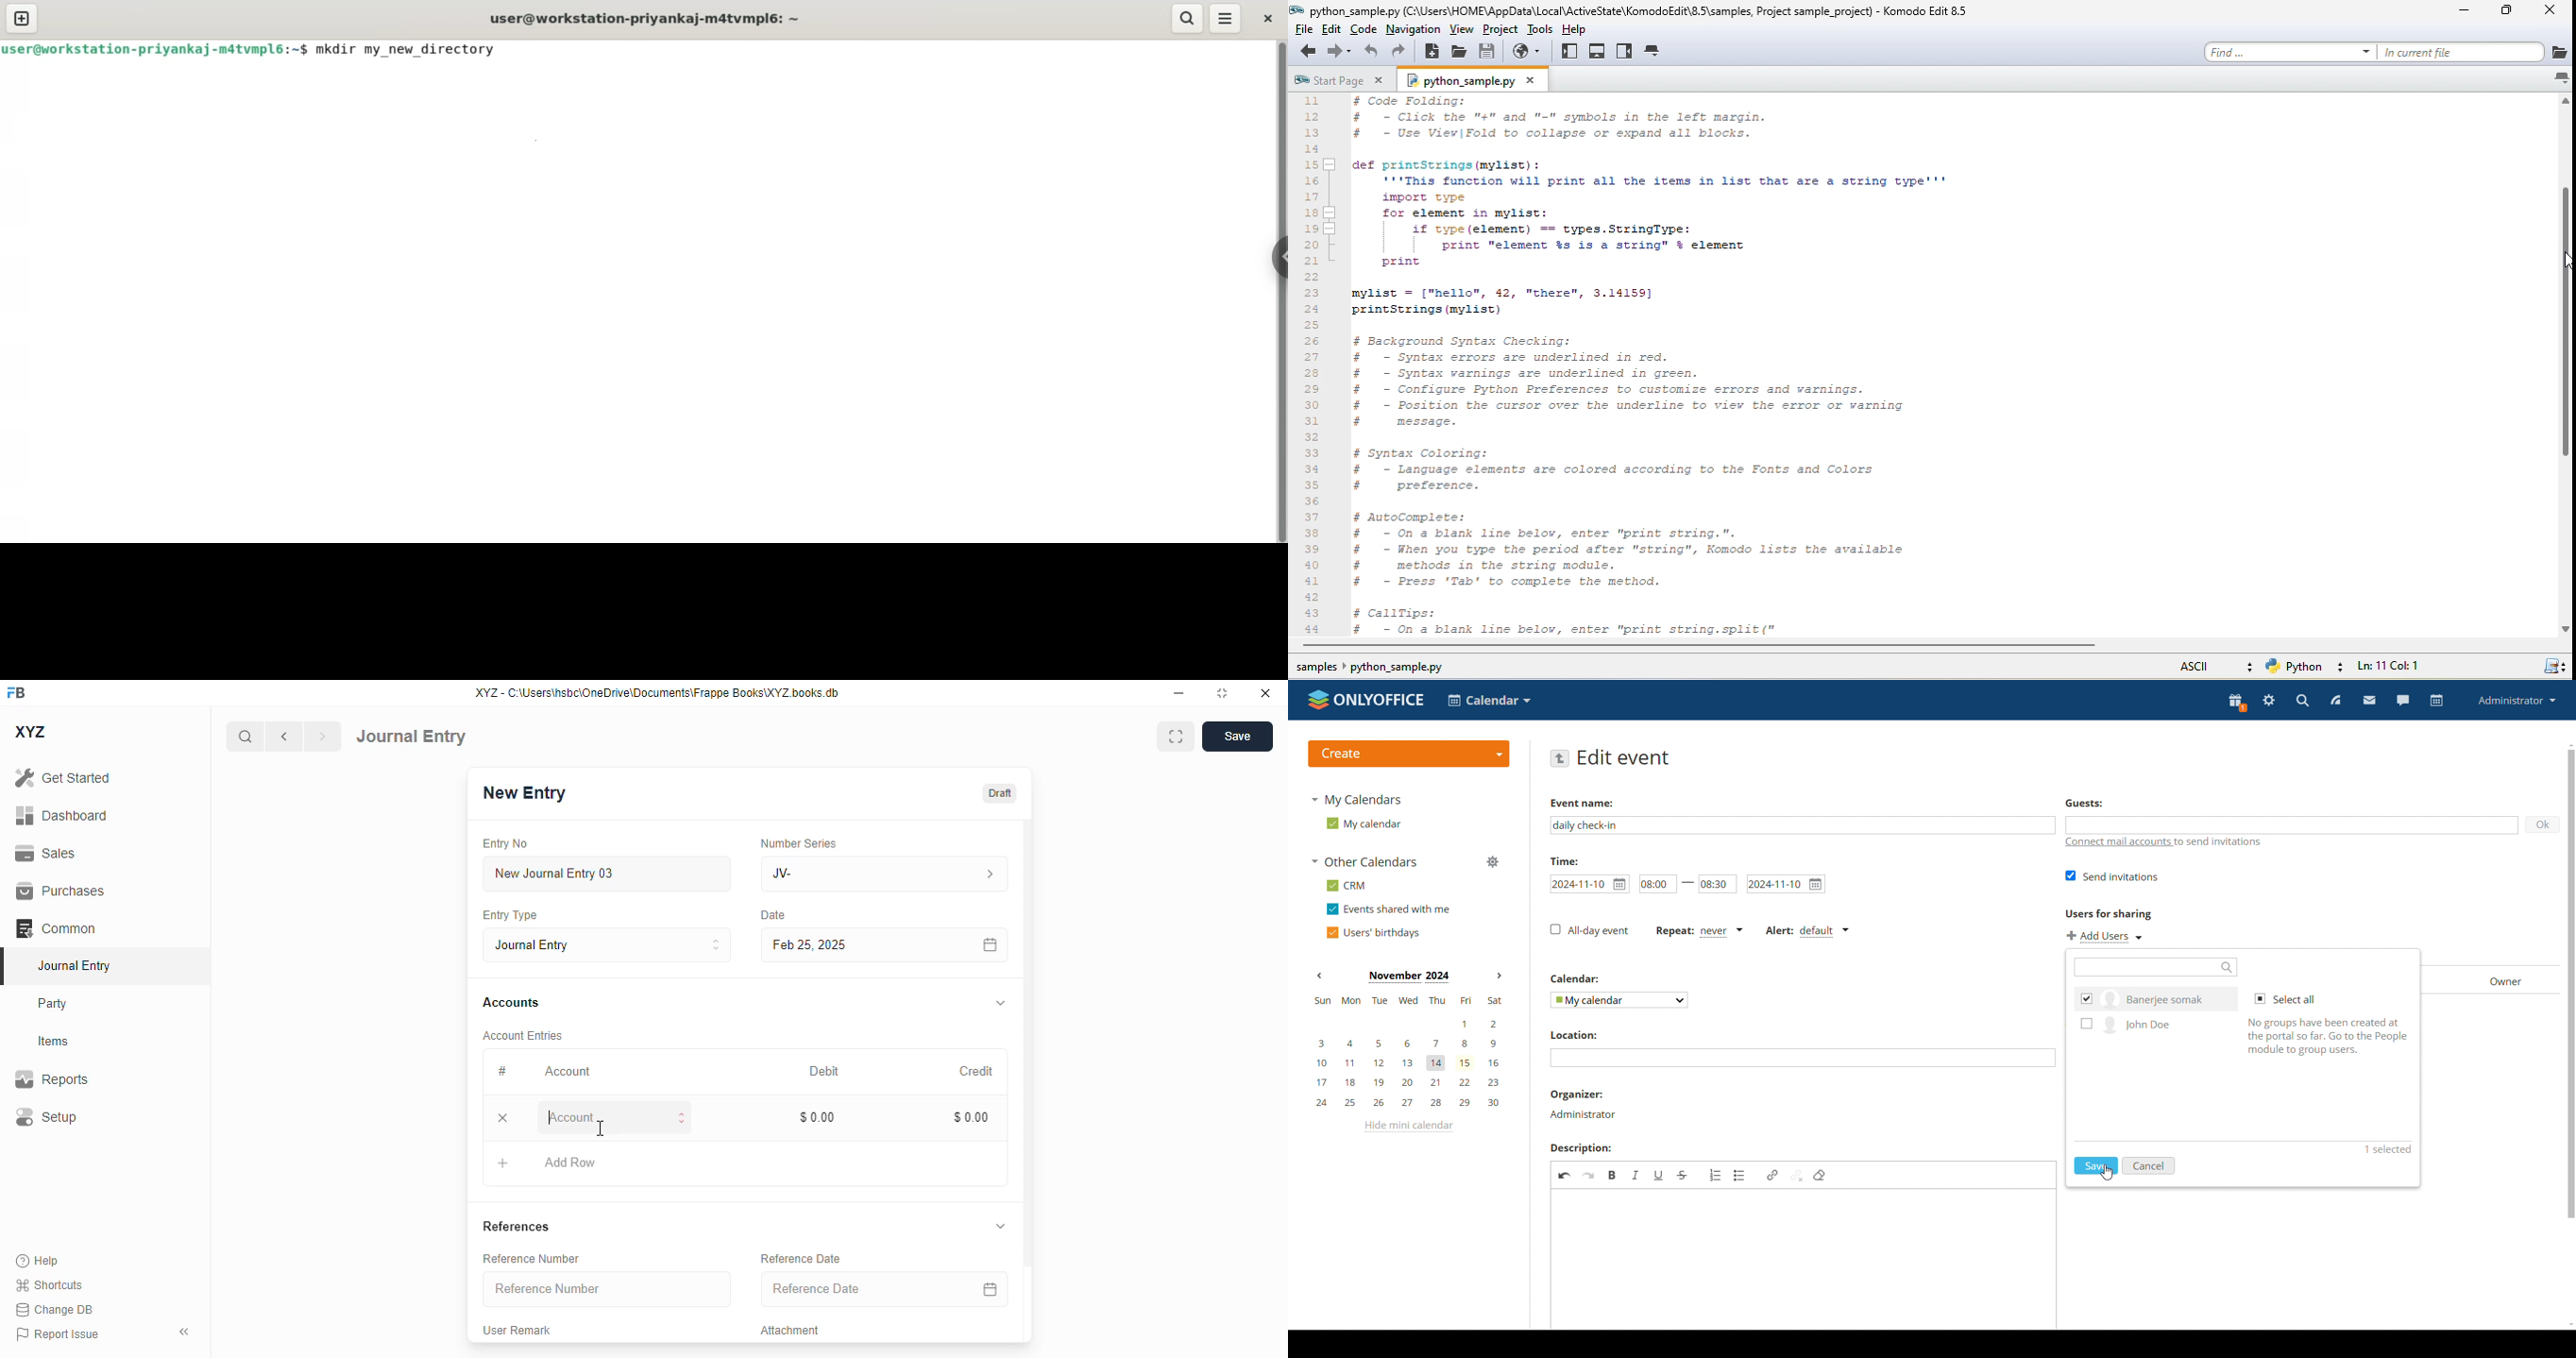 The height and width of the screenshot is (1372, 2576). I want to click on debit, so click(825, 1073).